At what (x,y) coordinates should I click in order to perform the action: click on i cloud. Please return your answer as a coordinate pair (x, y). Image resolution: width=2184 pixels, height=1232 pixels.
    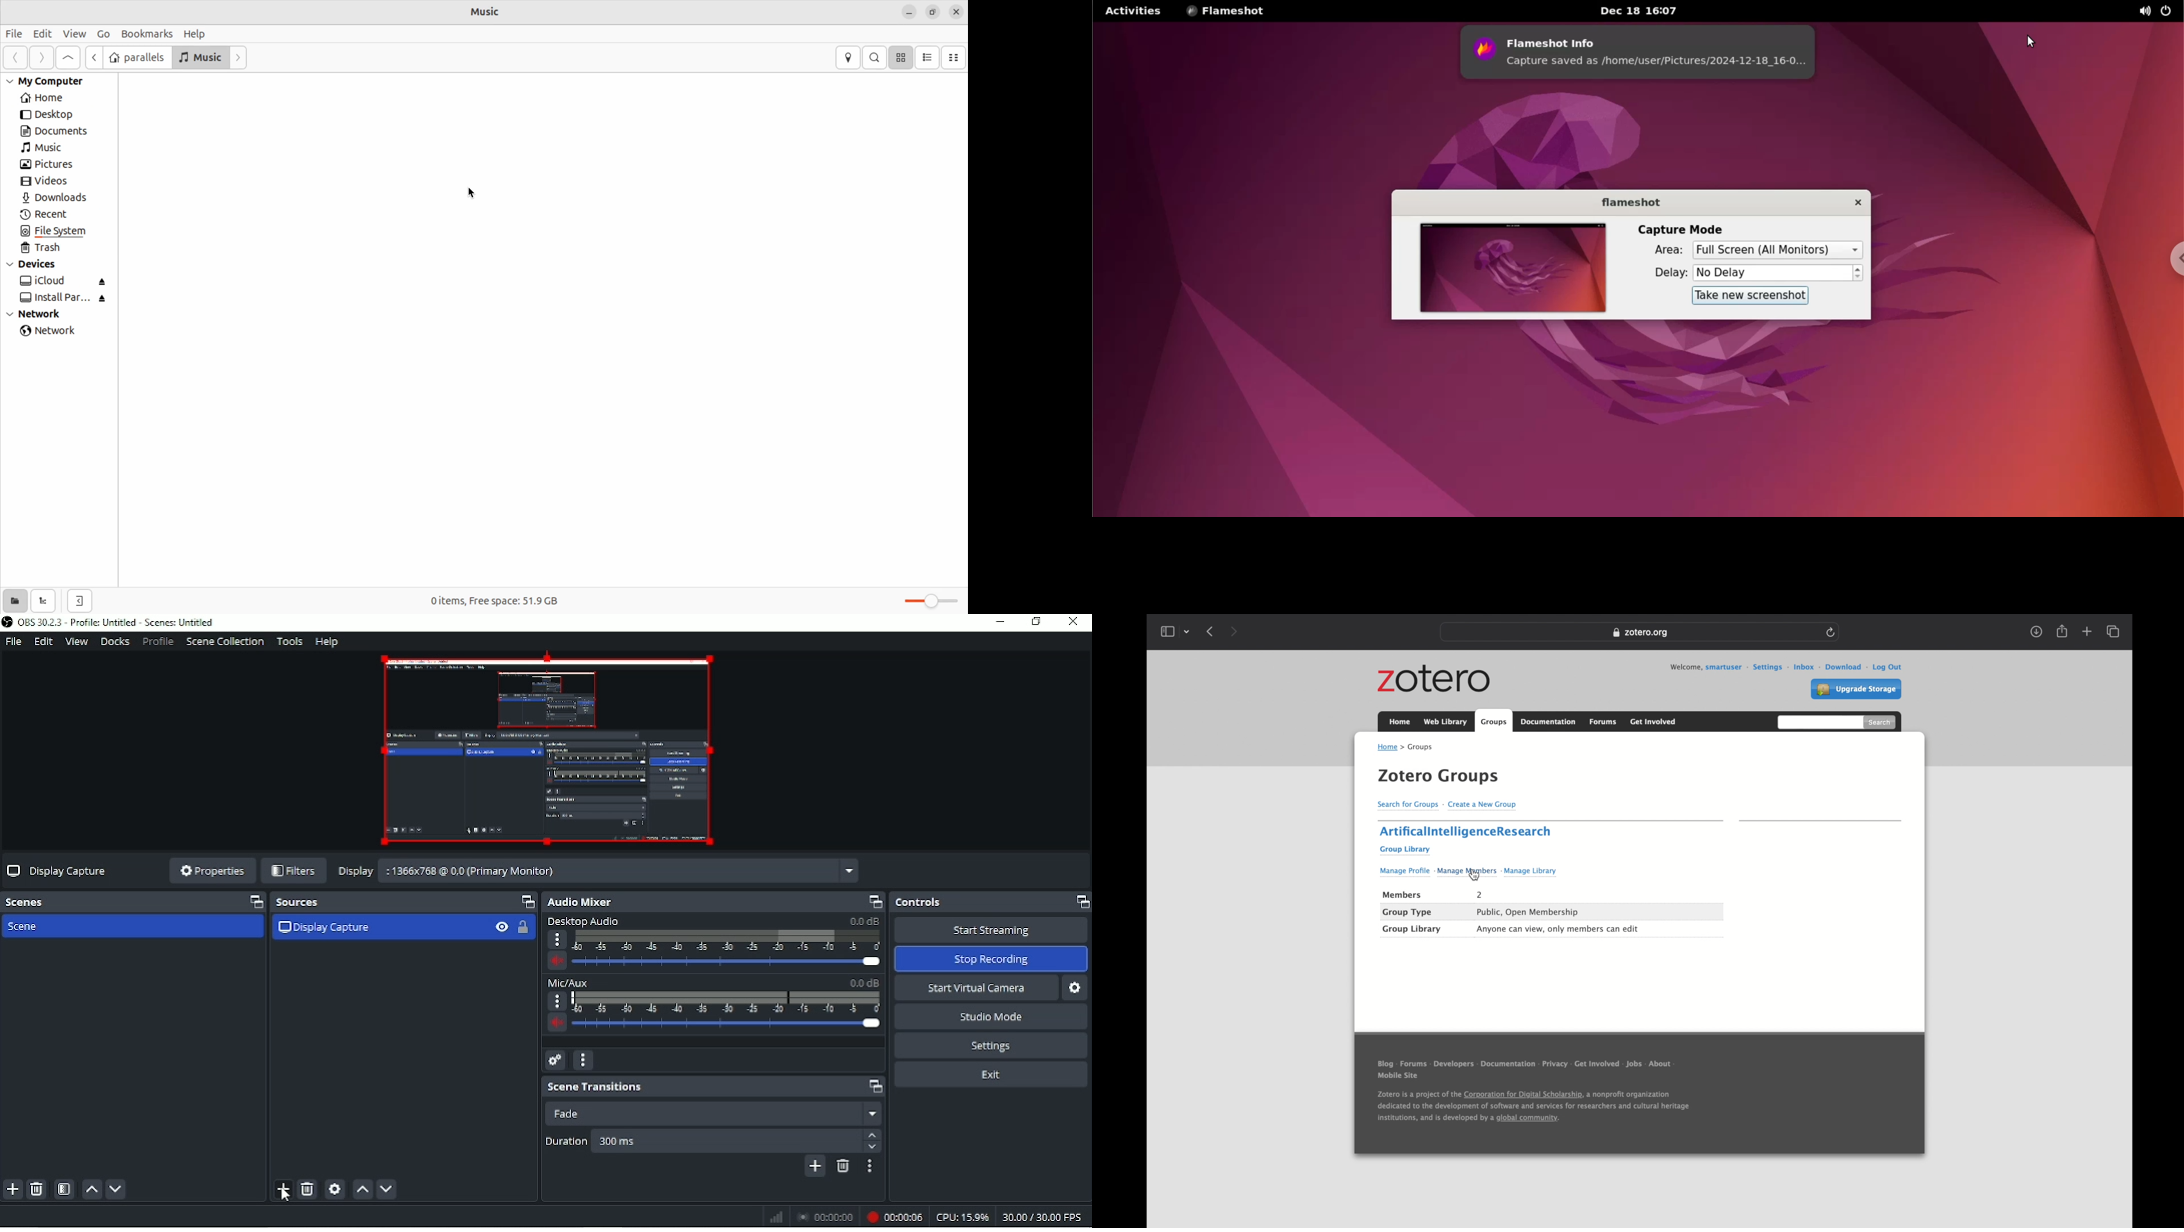
    Looking at the image, I should click on (64, 282).